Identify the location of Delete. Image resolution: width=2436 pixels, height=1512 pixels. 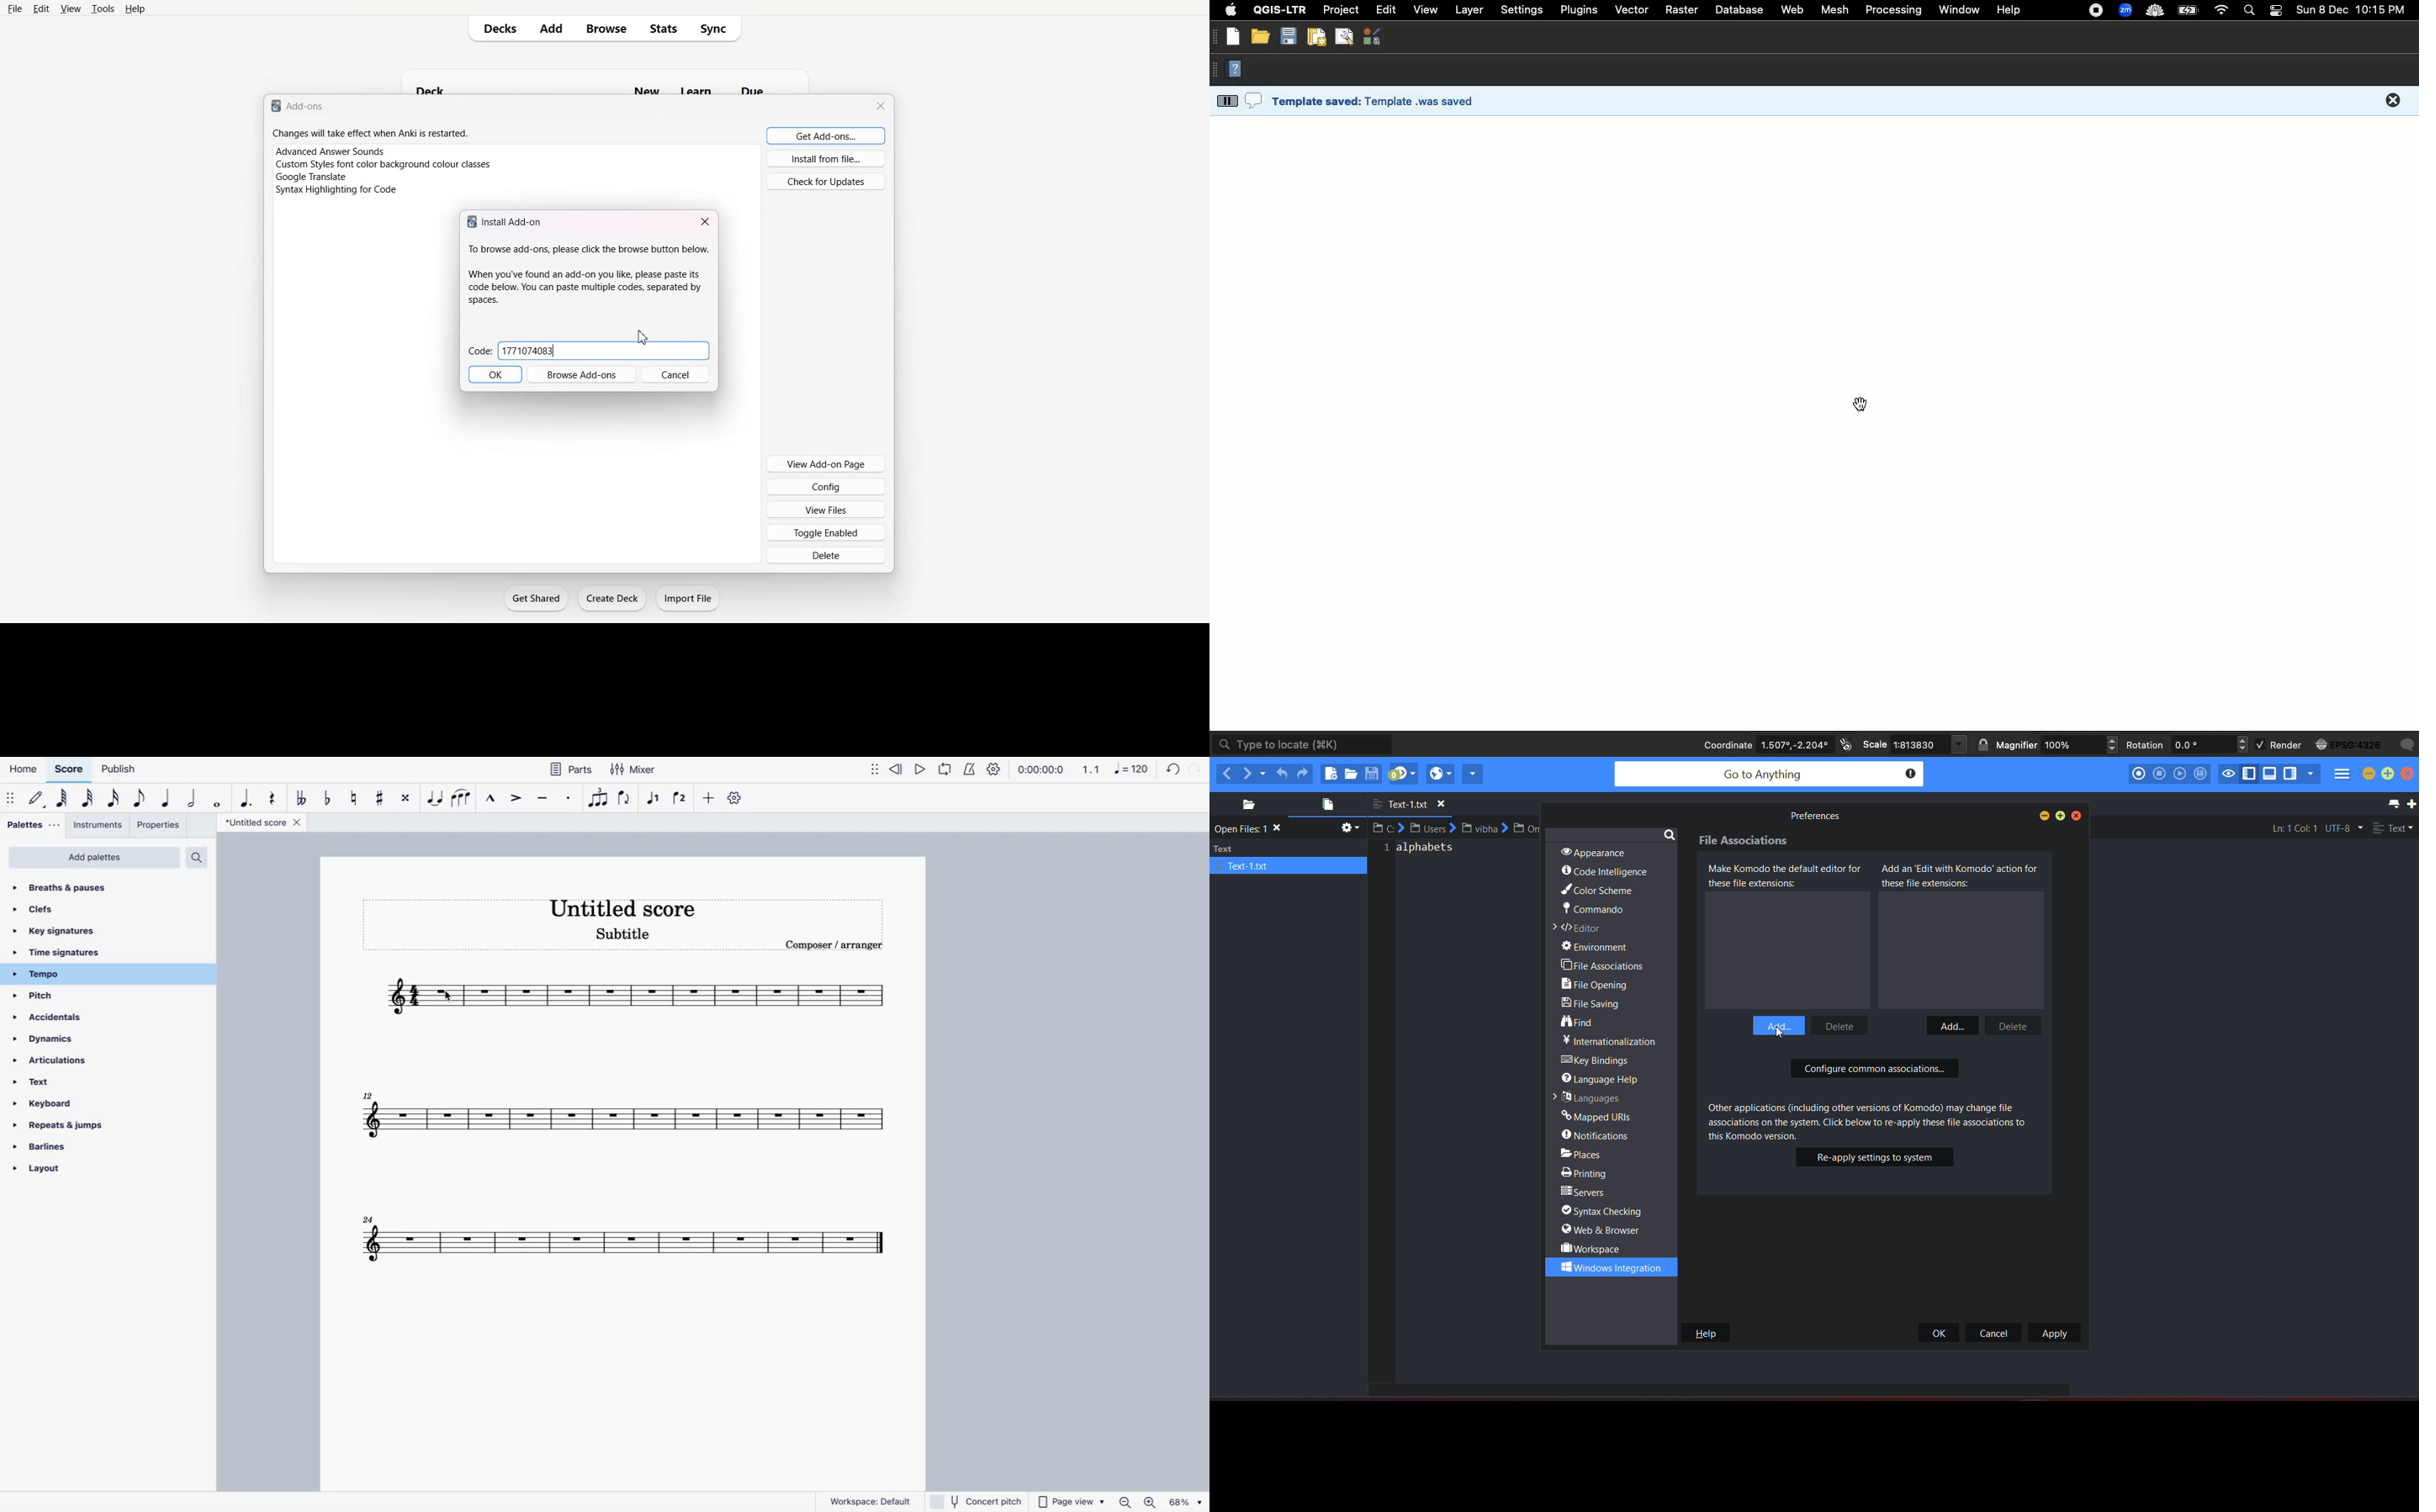
(825, 556).